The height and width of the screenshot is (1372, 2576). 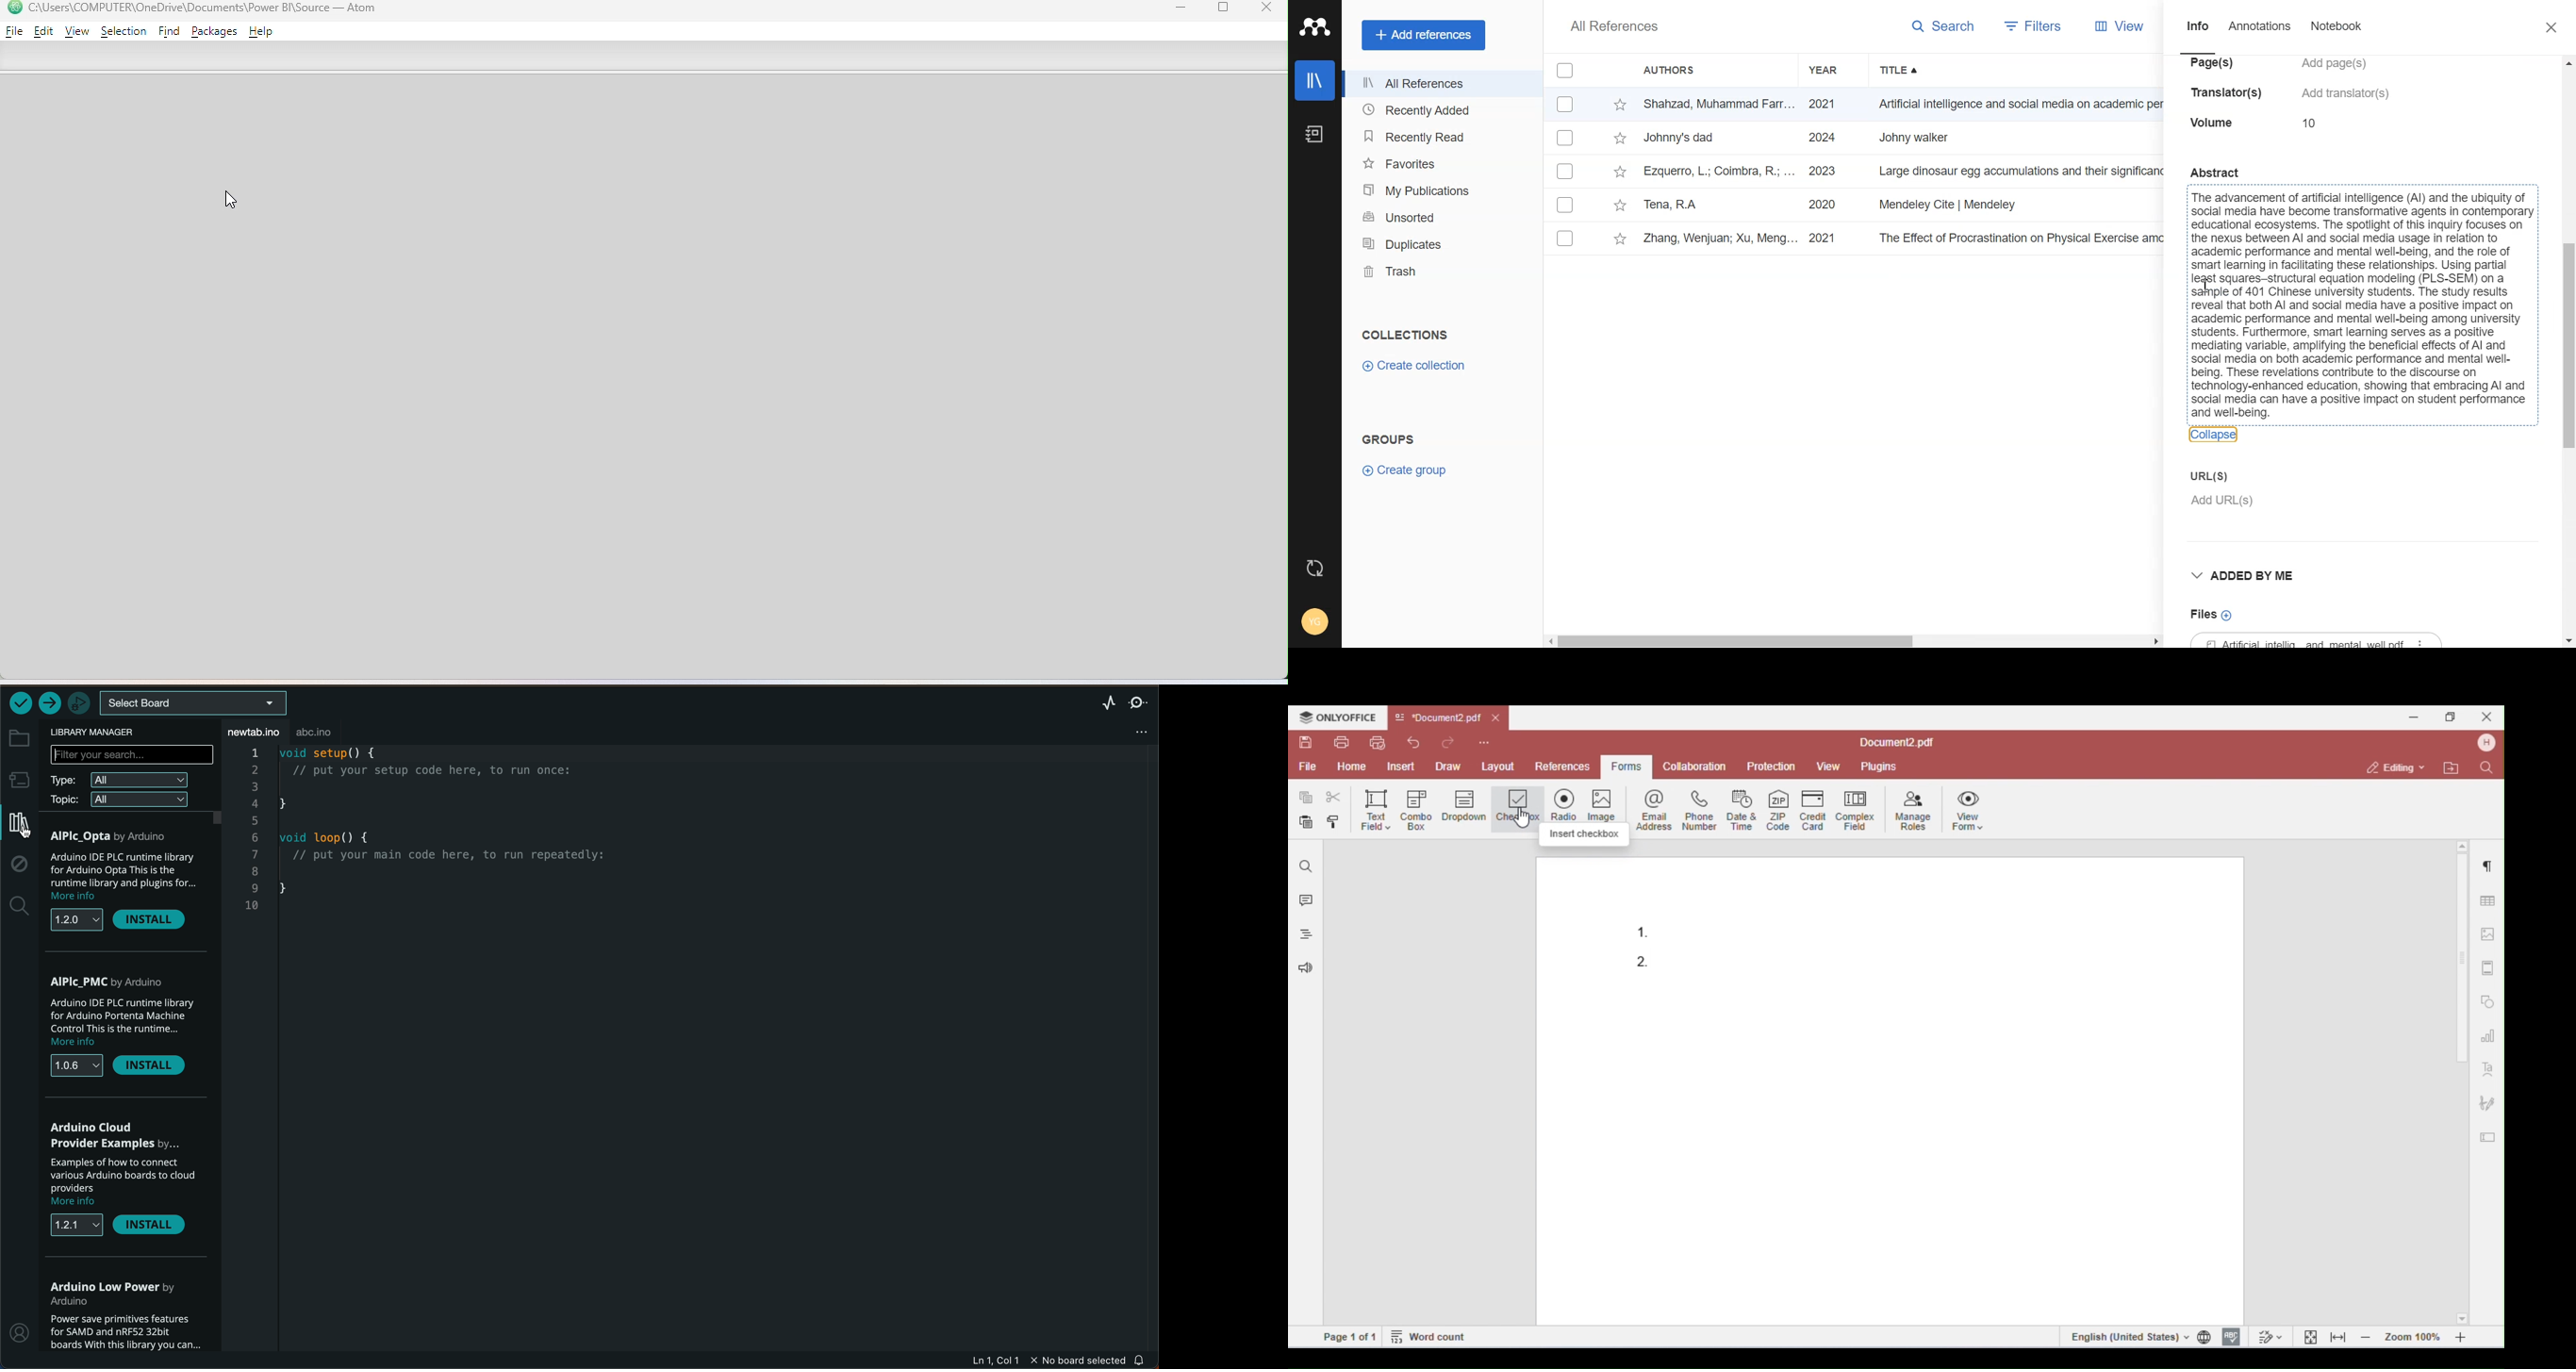 What do you see at coordinates (1626, 25) in the screenshot?
I see `All References` at bounding box center [1626, 25].